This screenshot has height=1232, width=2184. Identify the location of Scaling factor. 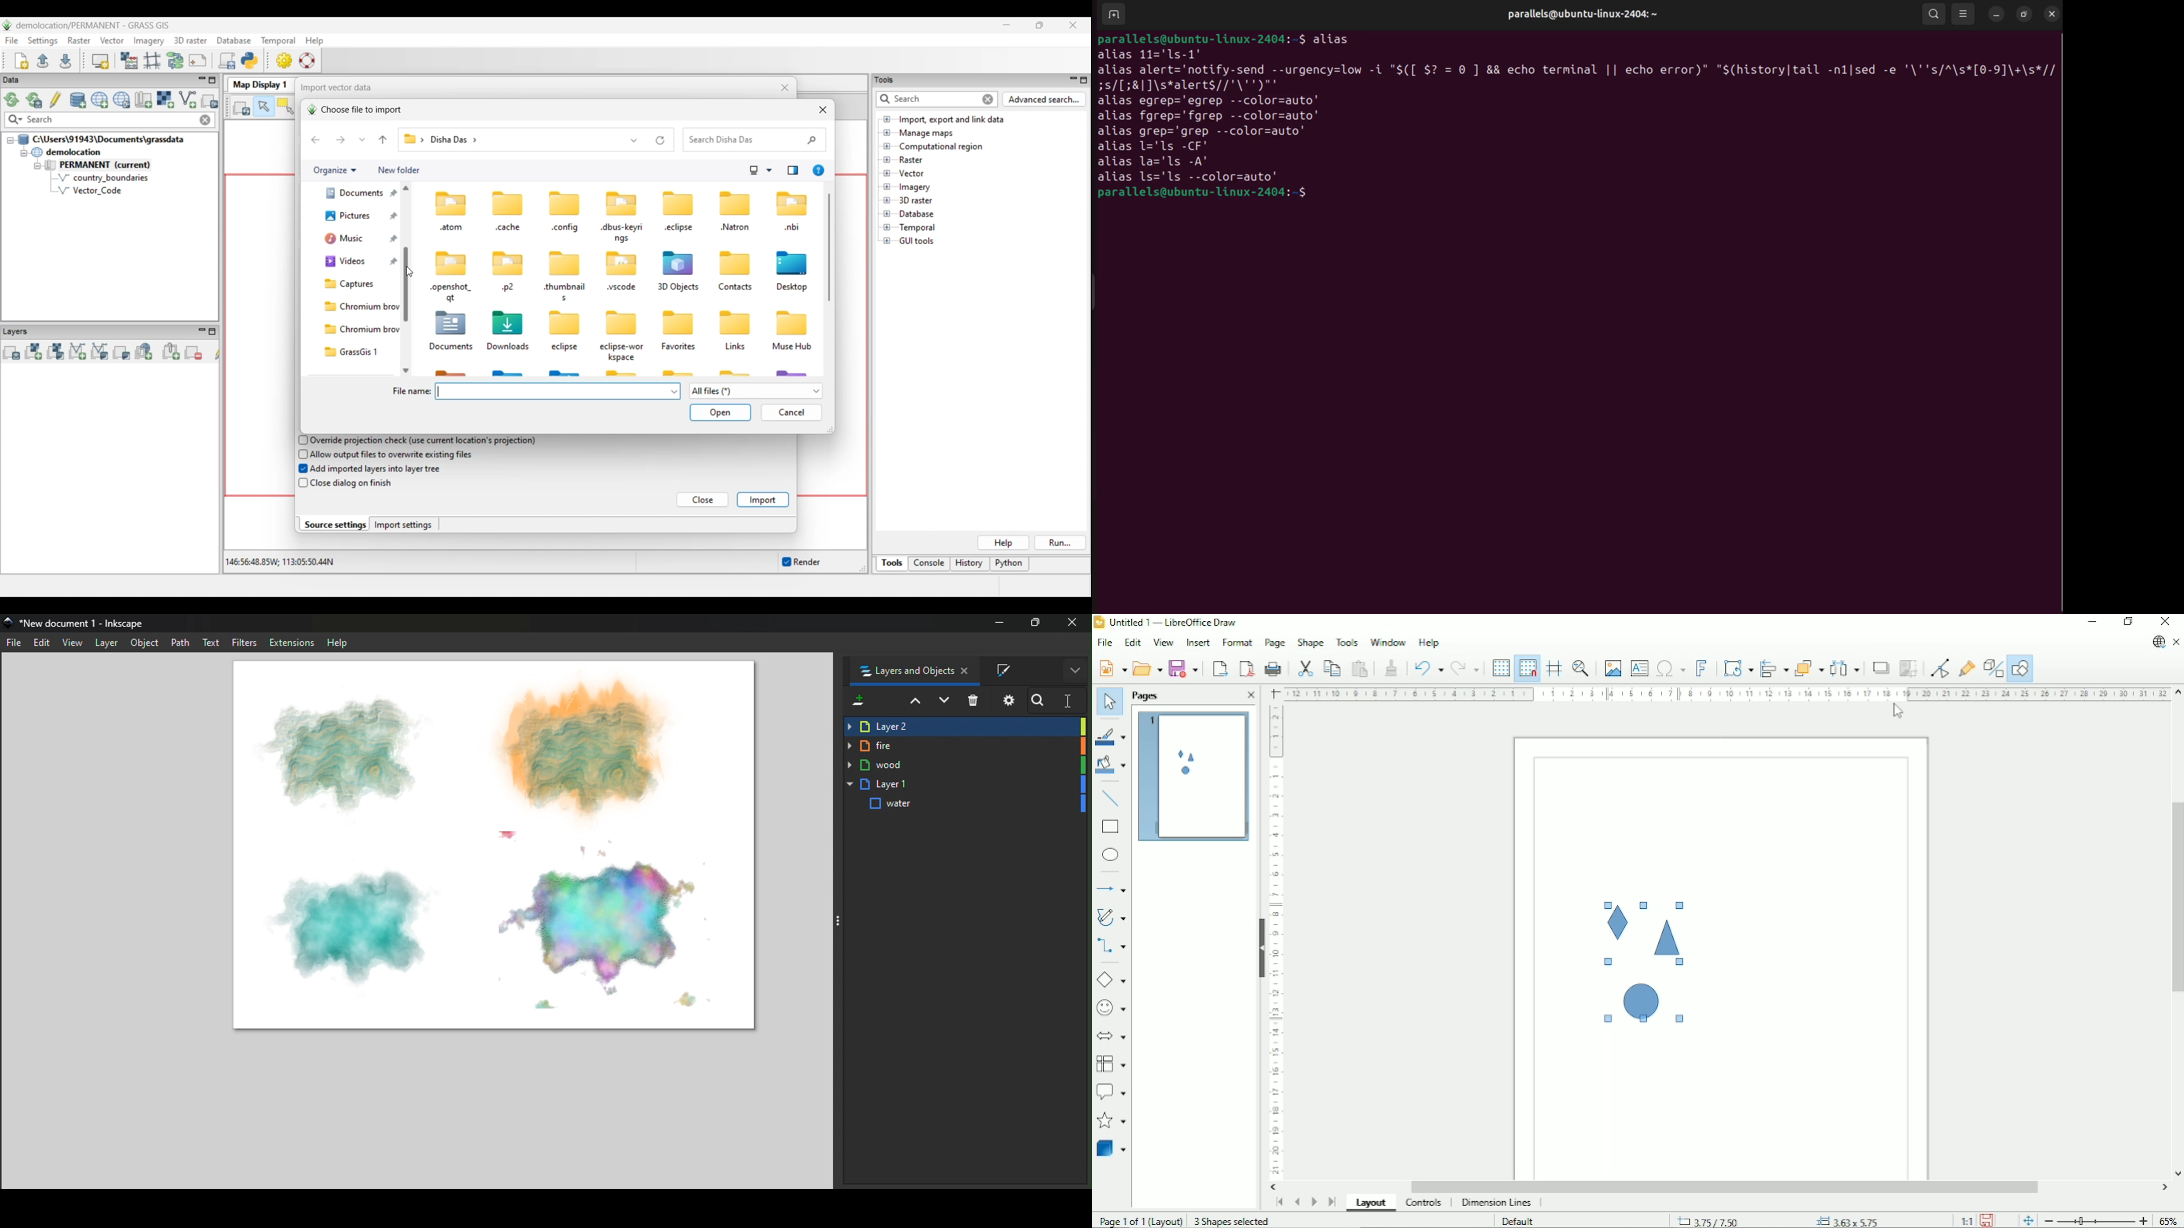
(1965, 1221).